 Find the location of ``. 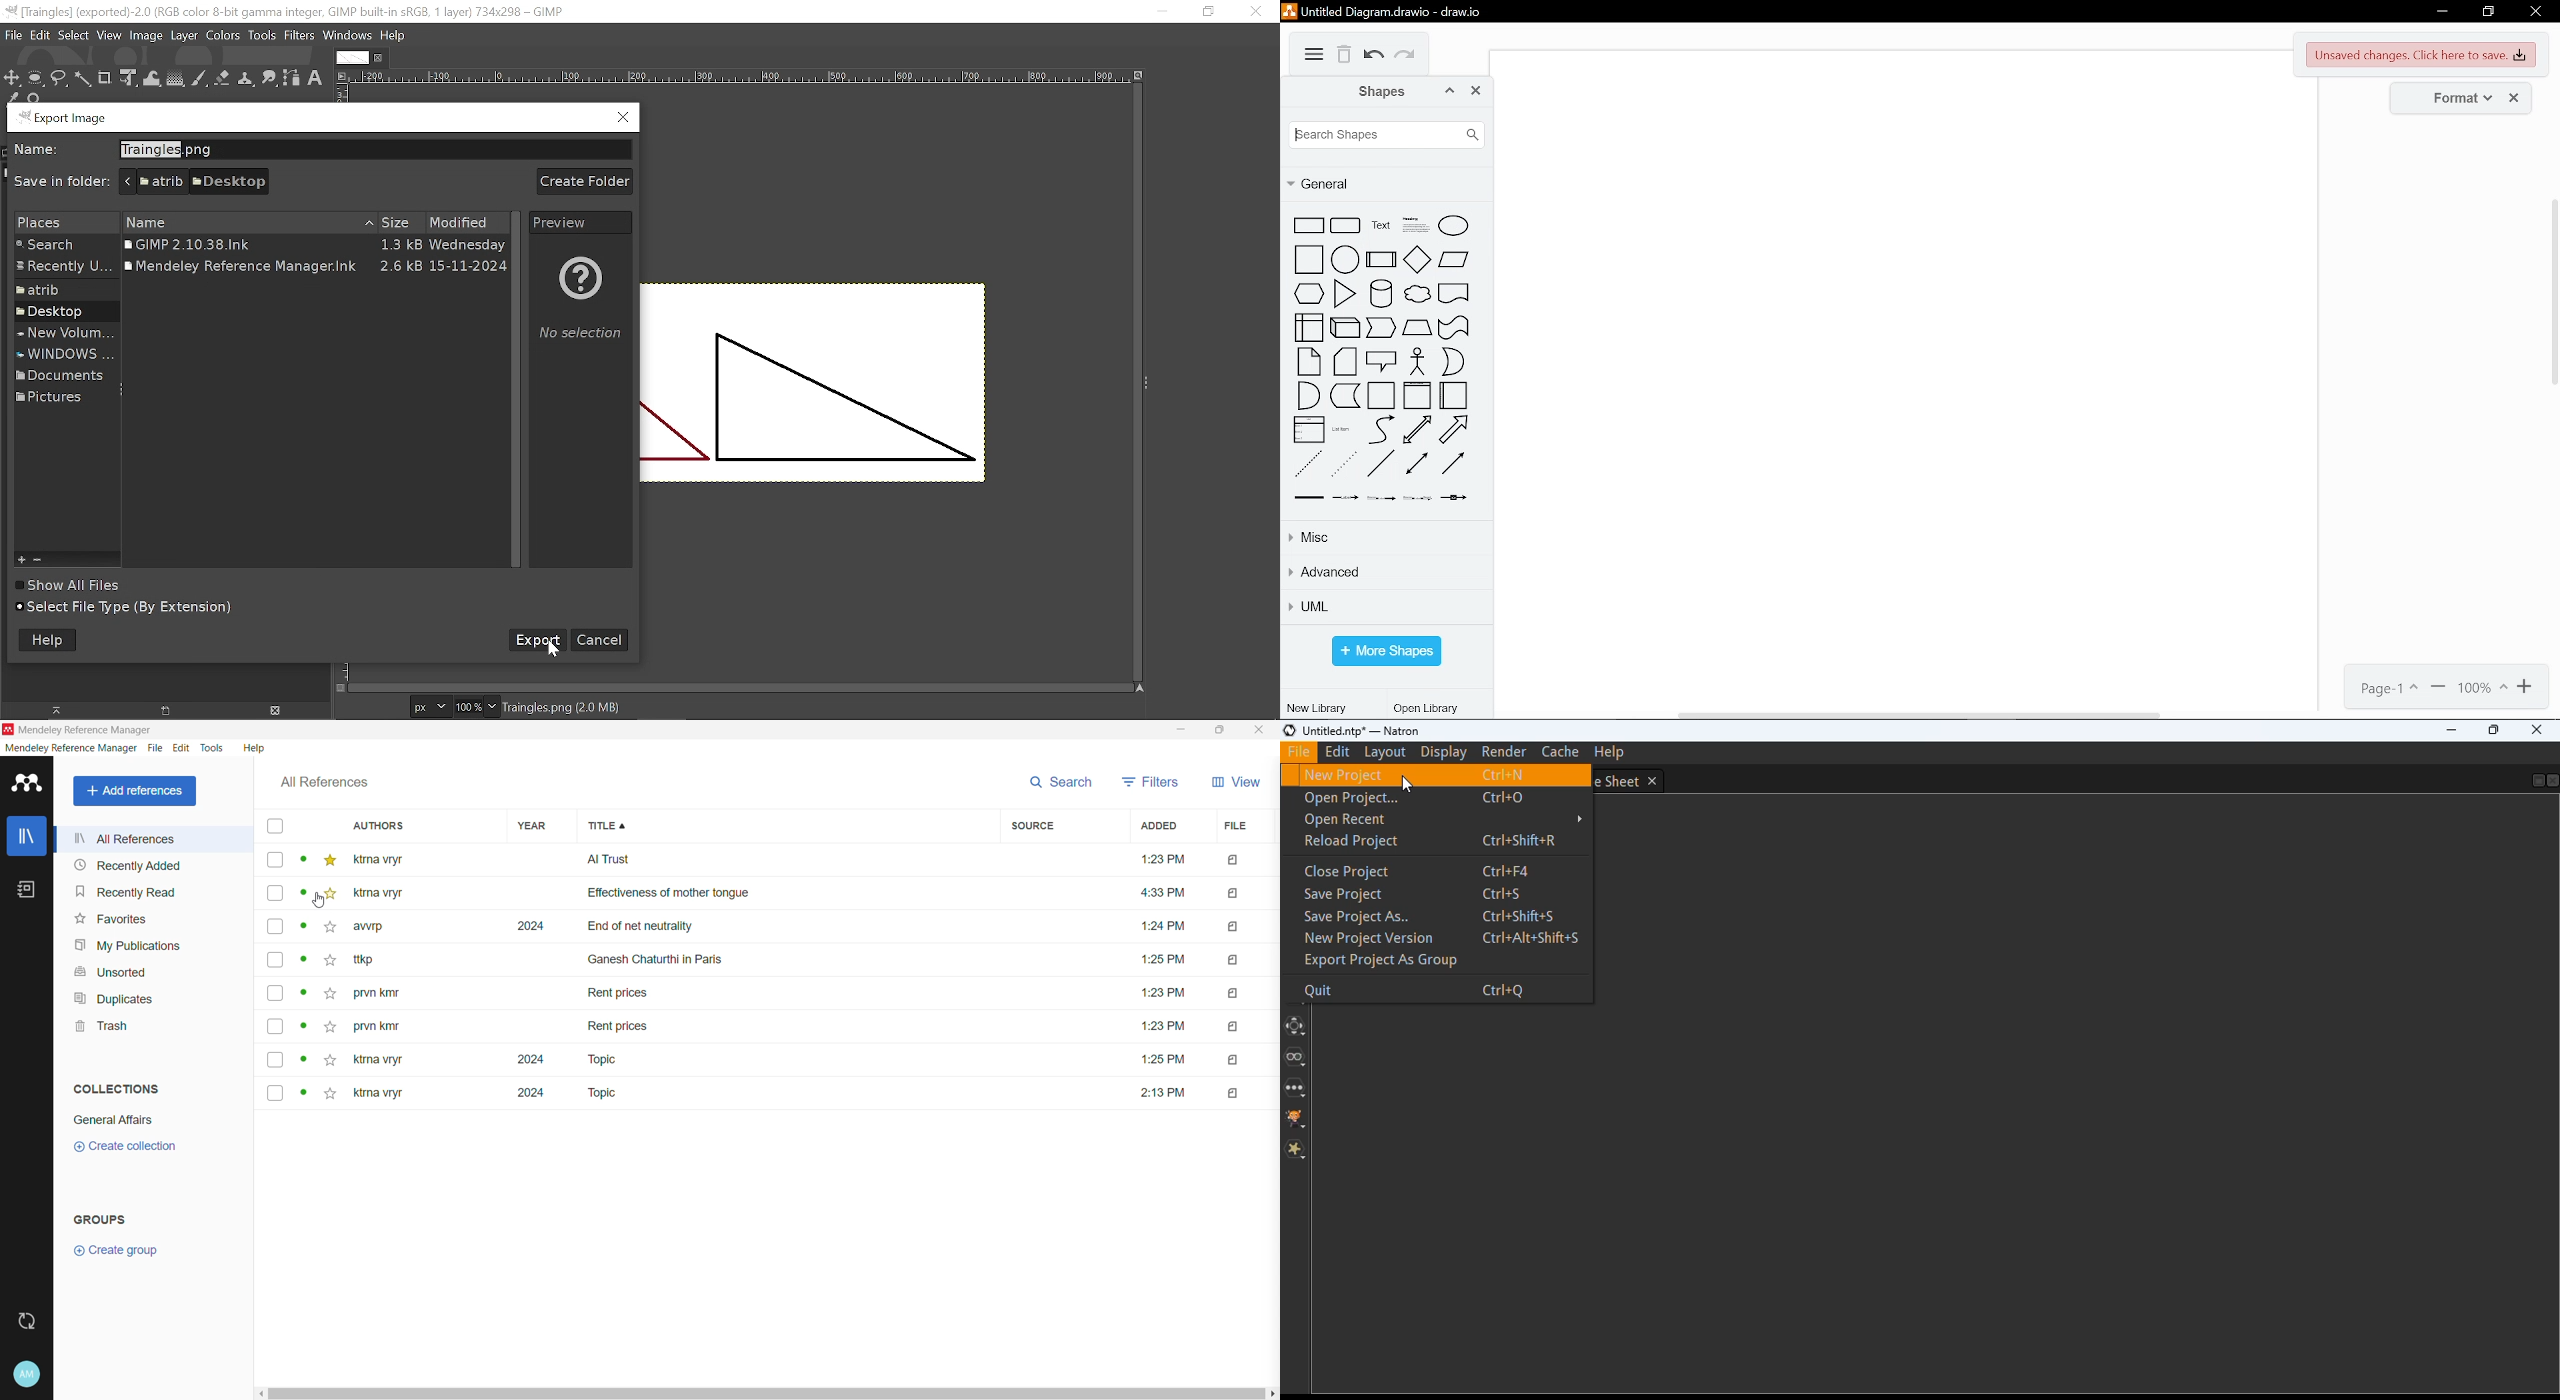

 is located at coordinates (387, 893).